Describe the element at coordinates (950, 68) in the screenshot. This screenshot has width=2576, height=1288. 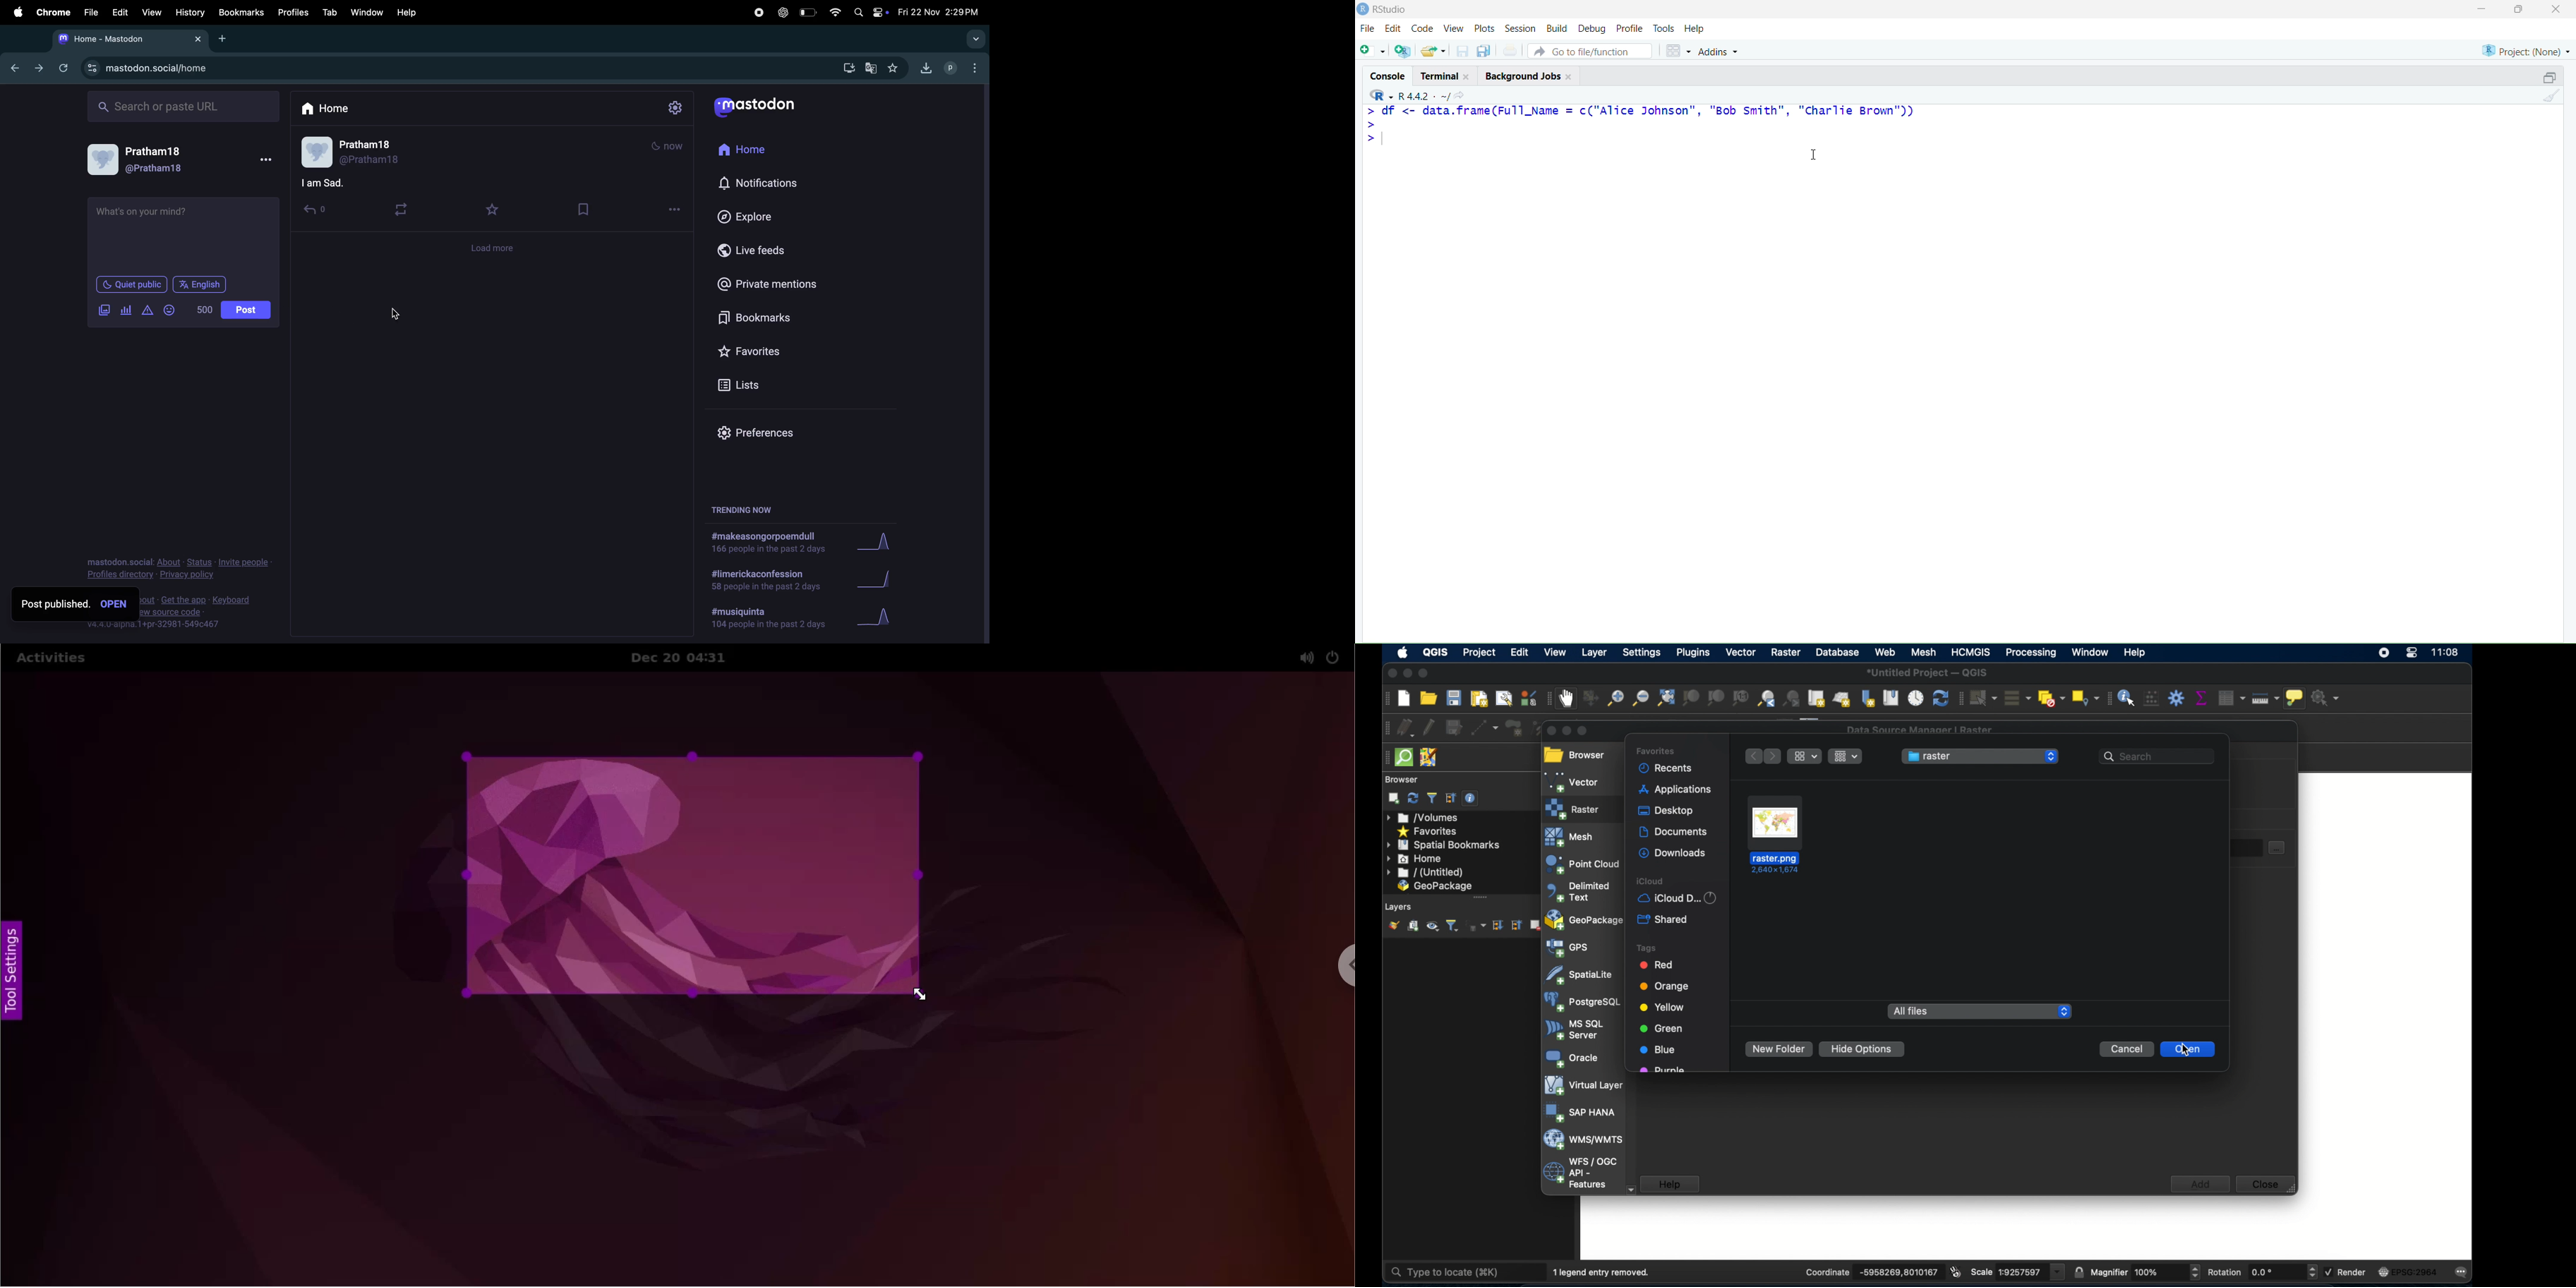
I see `profiles` at that location.